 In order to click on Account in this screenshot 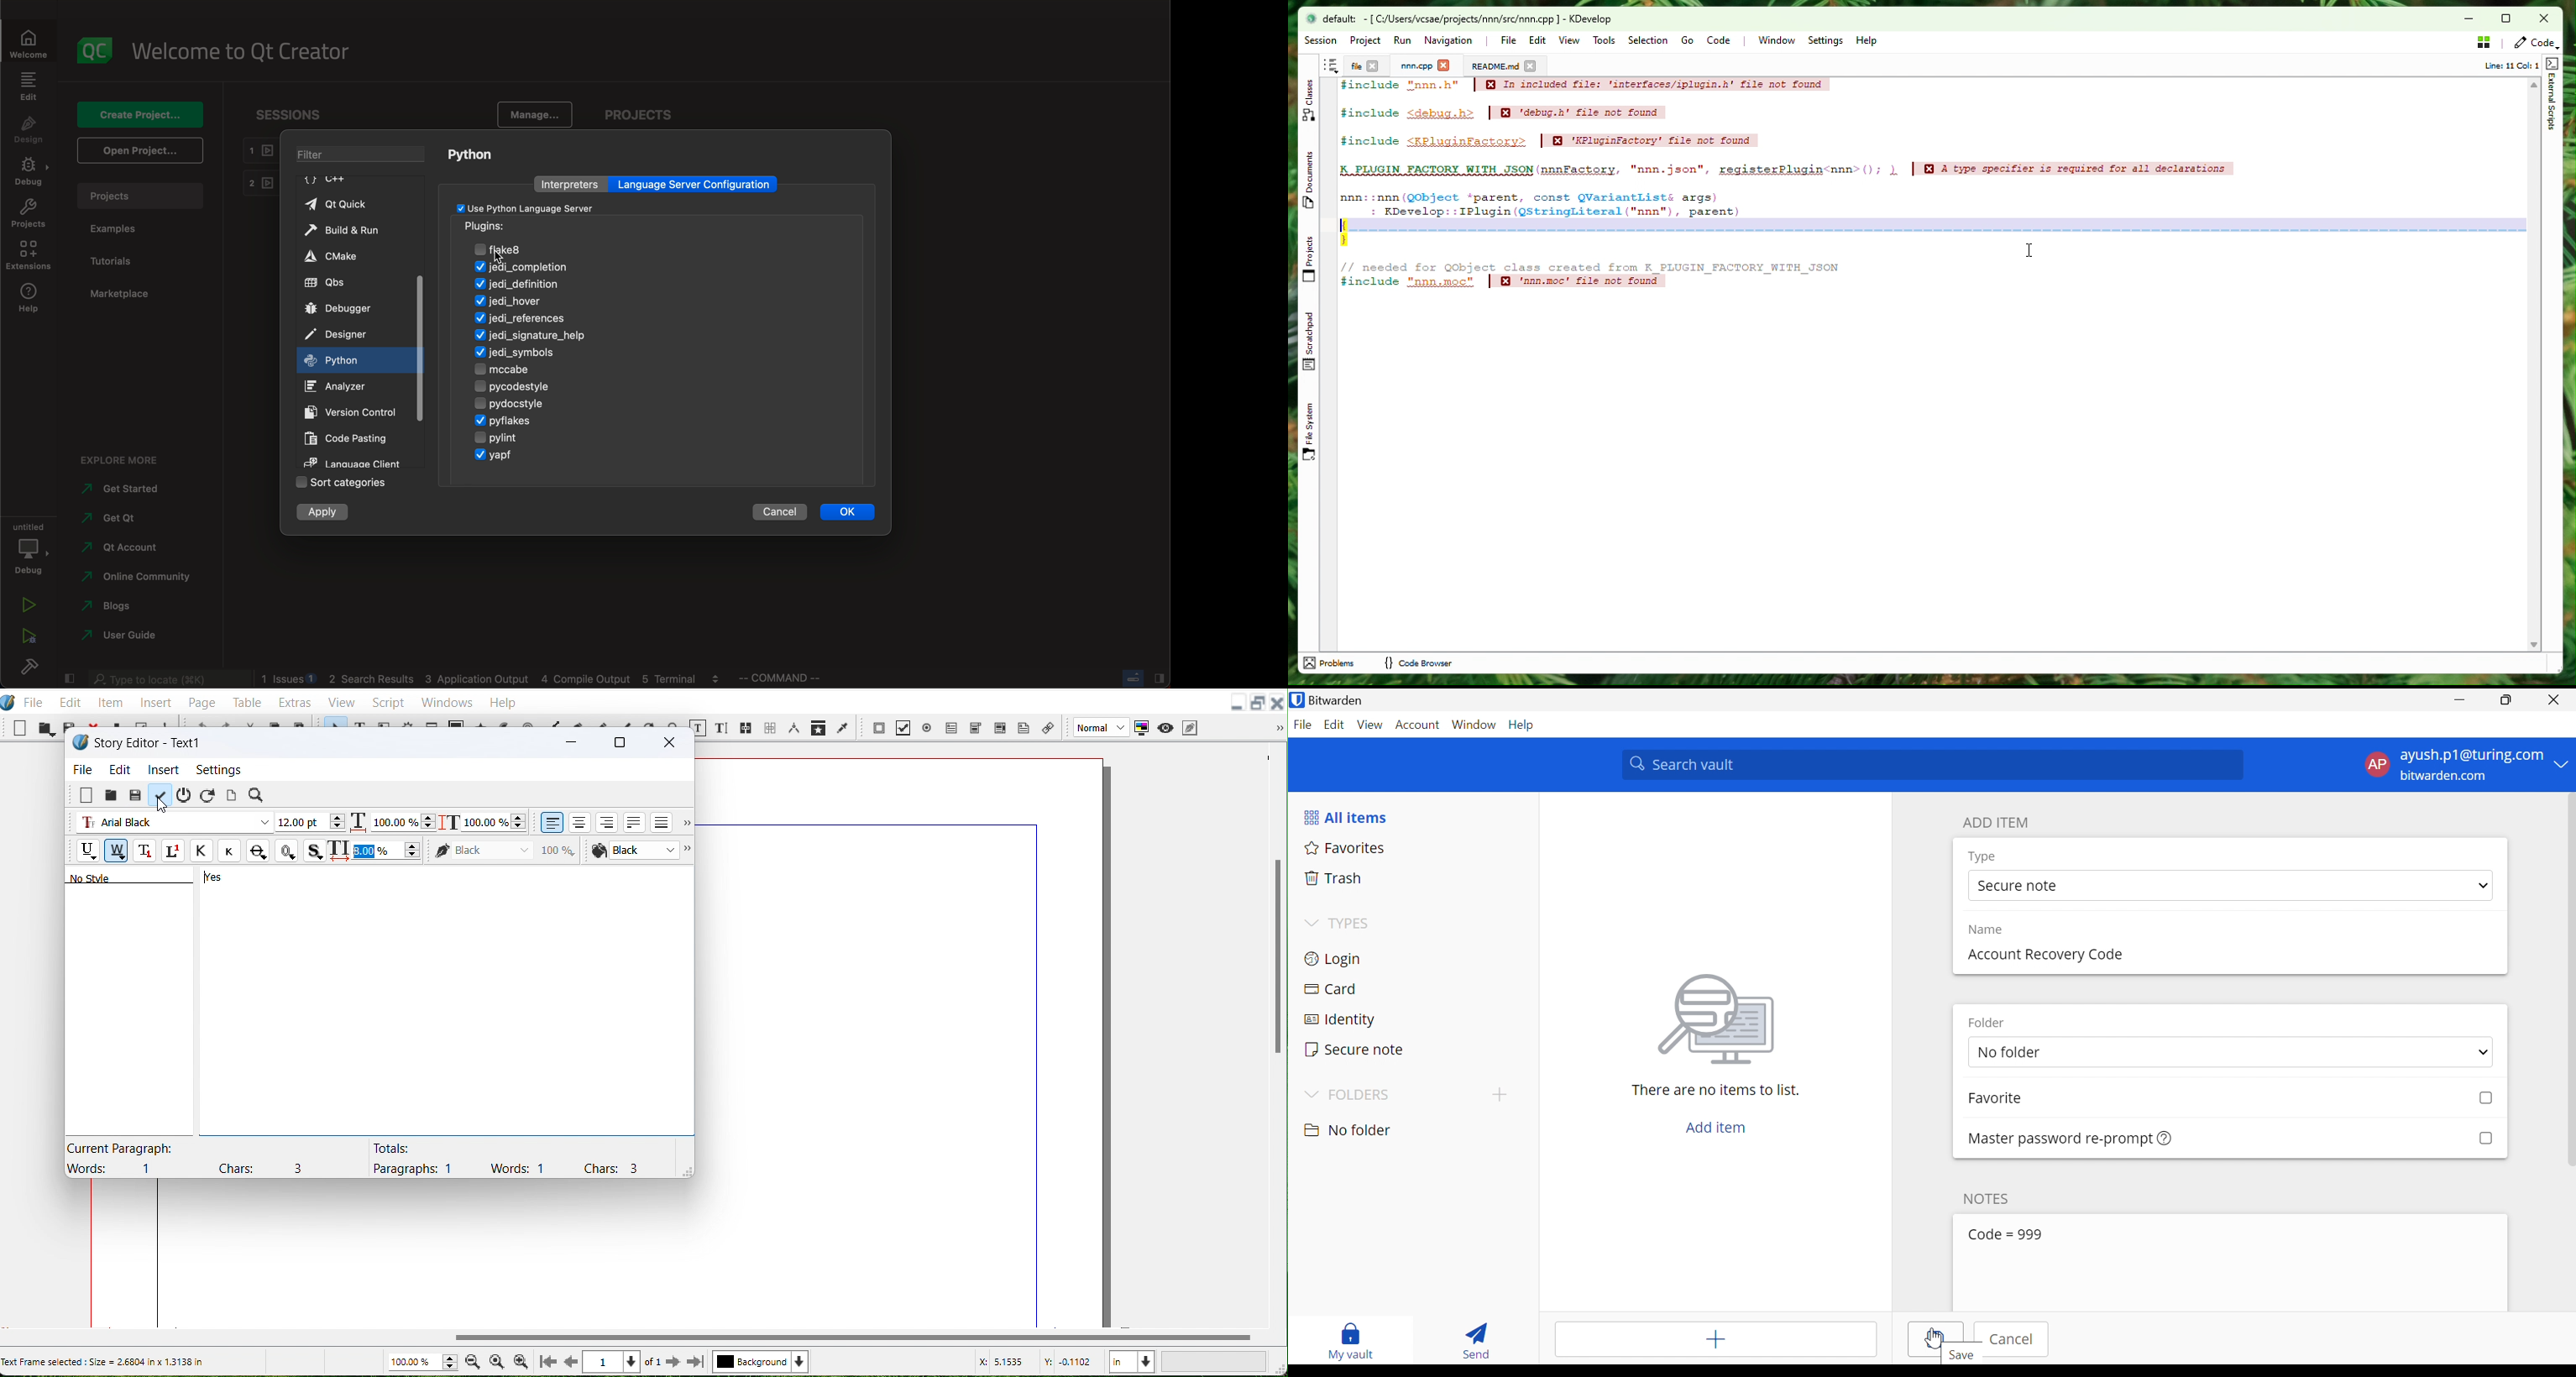, I will do `click(1418, 725)`.